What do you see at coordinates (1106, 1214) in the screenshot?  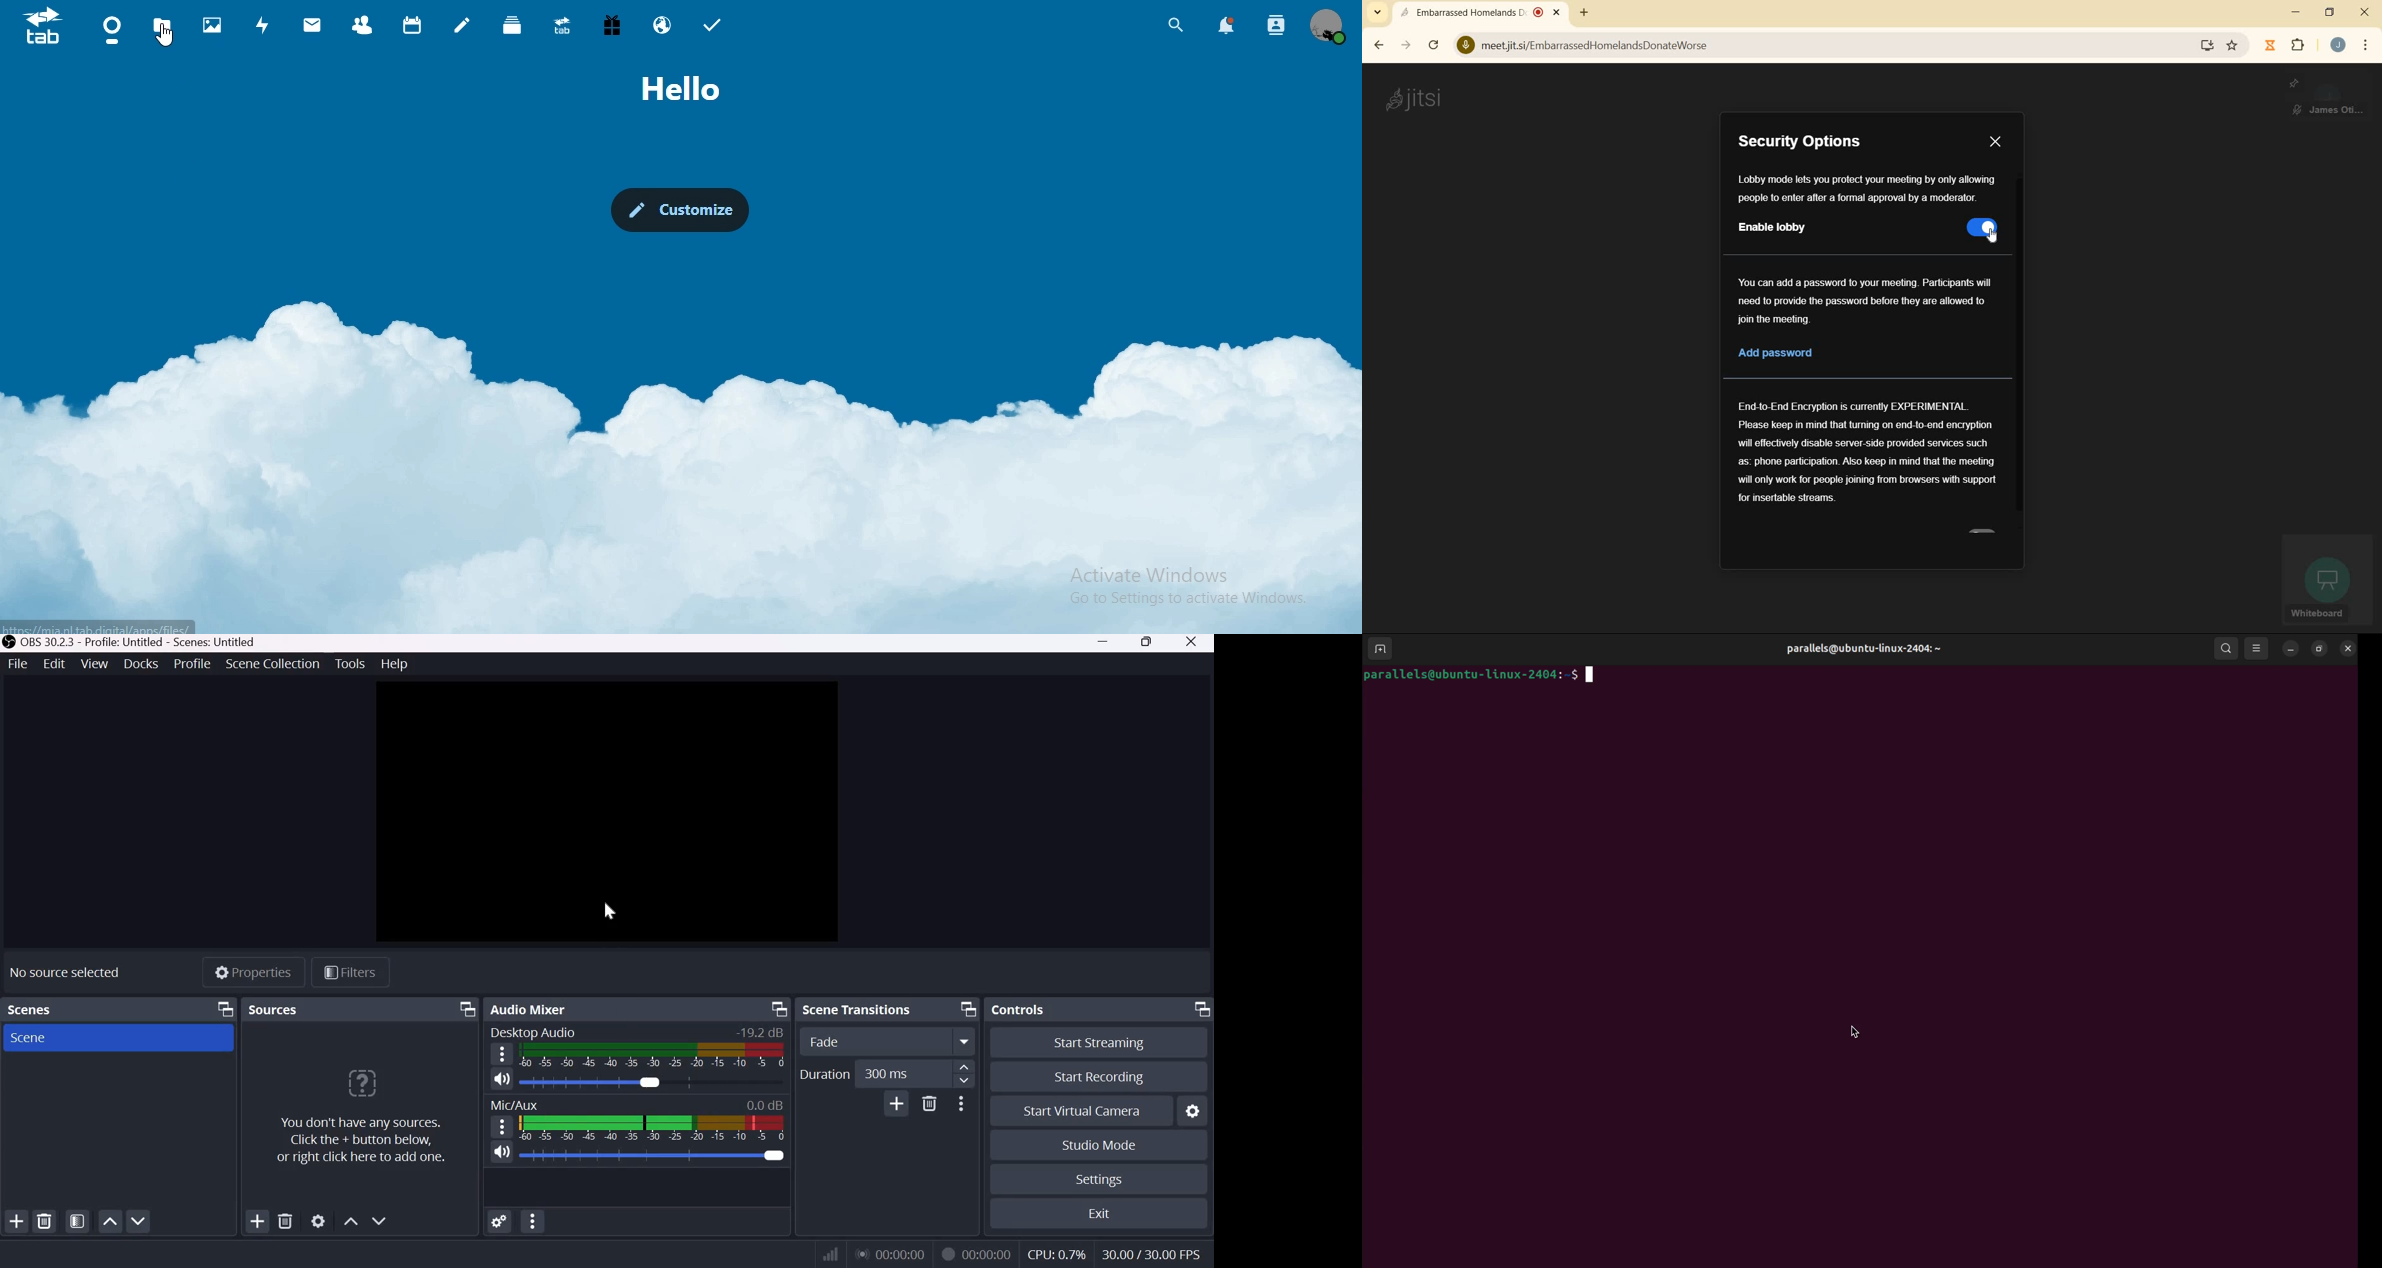 I see `Exit` at bounding box center [1106, 1214].